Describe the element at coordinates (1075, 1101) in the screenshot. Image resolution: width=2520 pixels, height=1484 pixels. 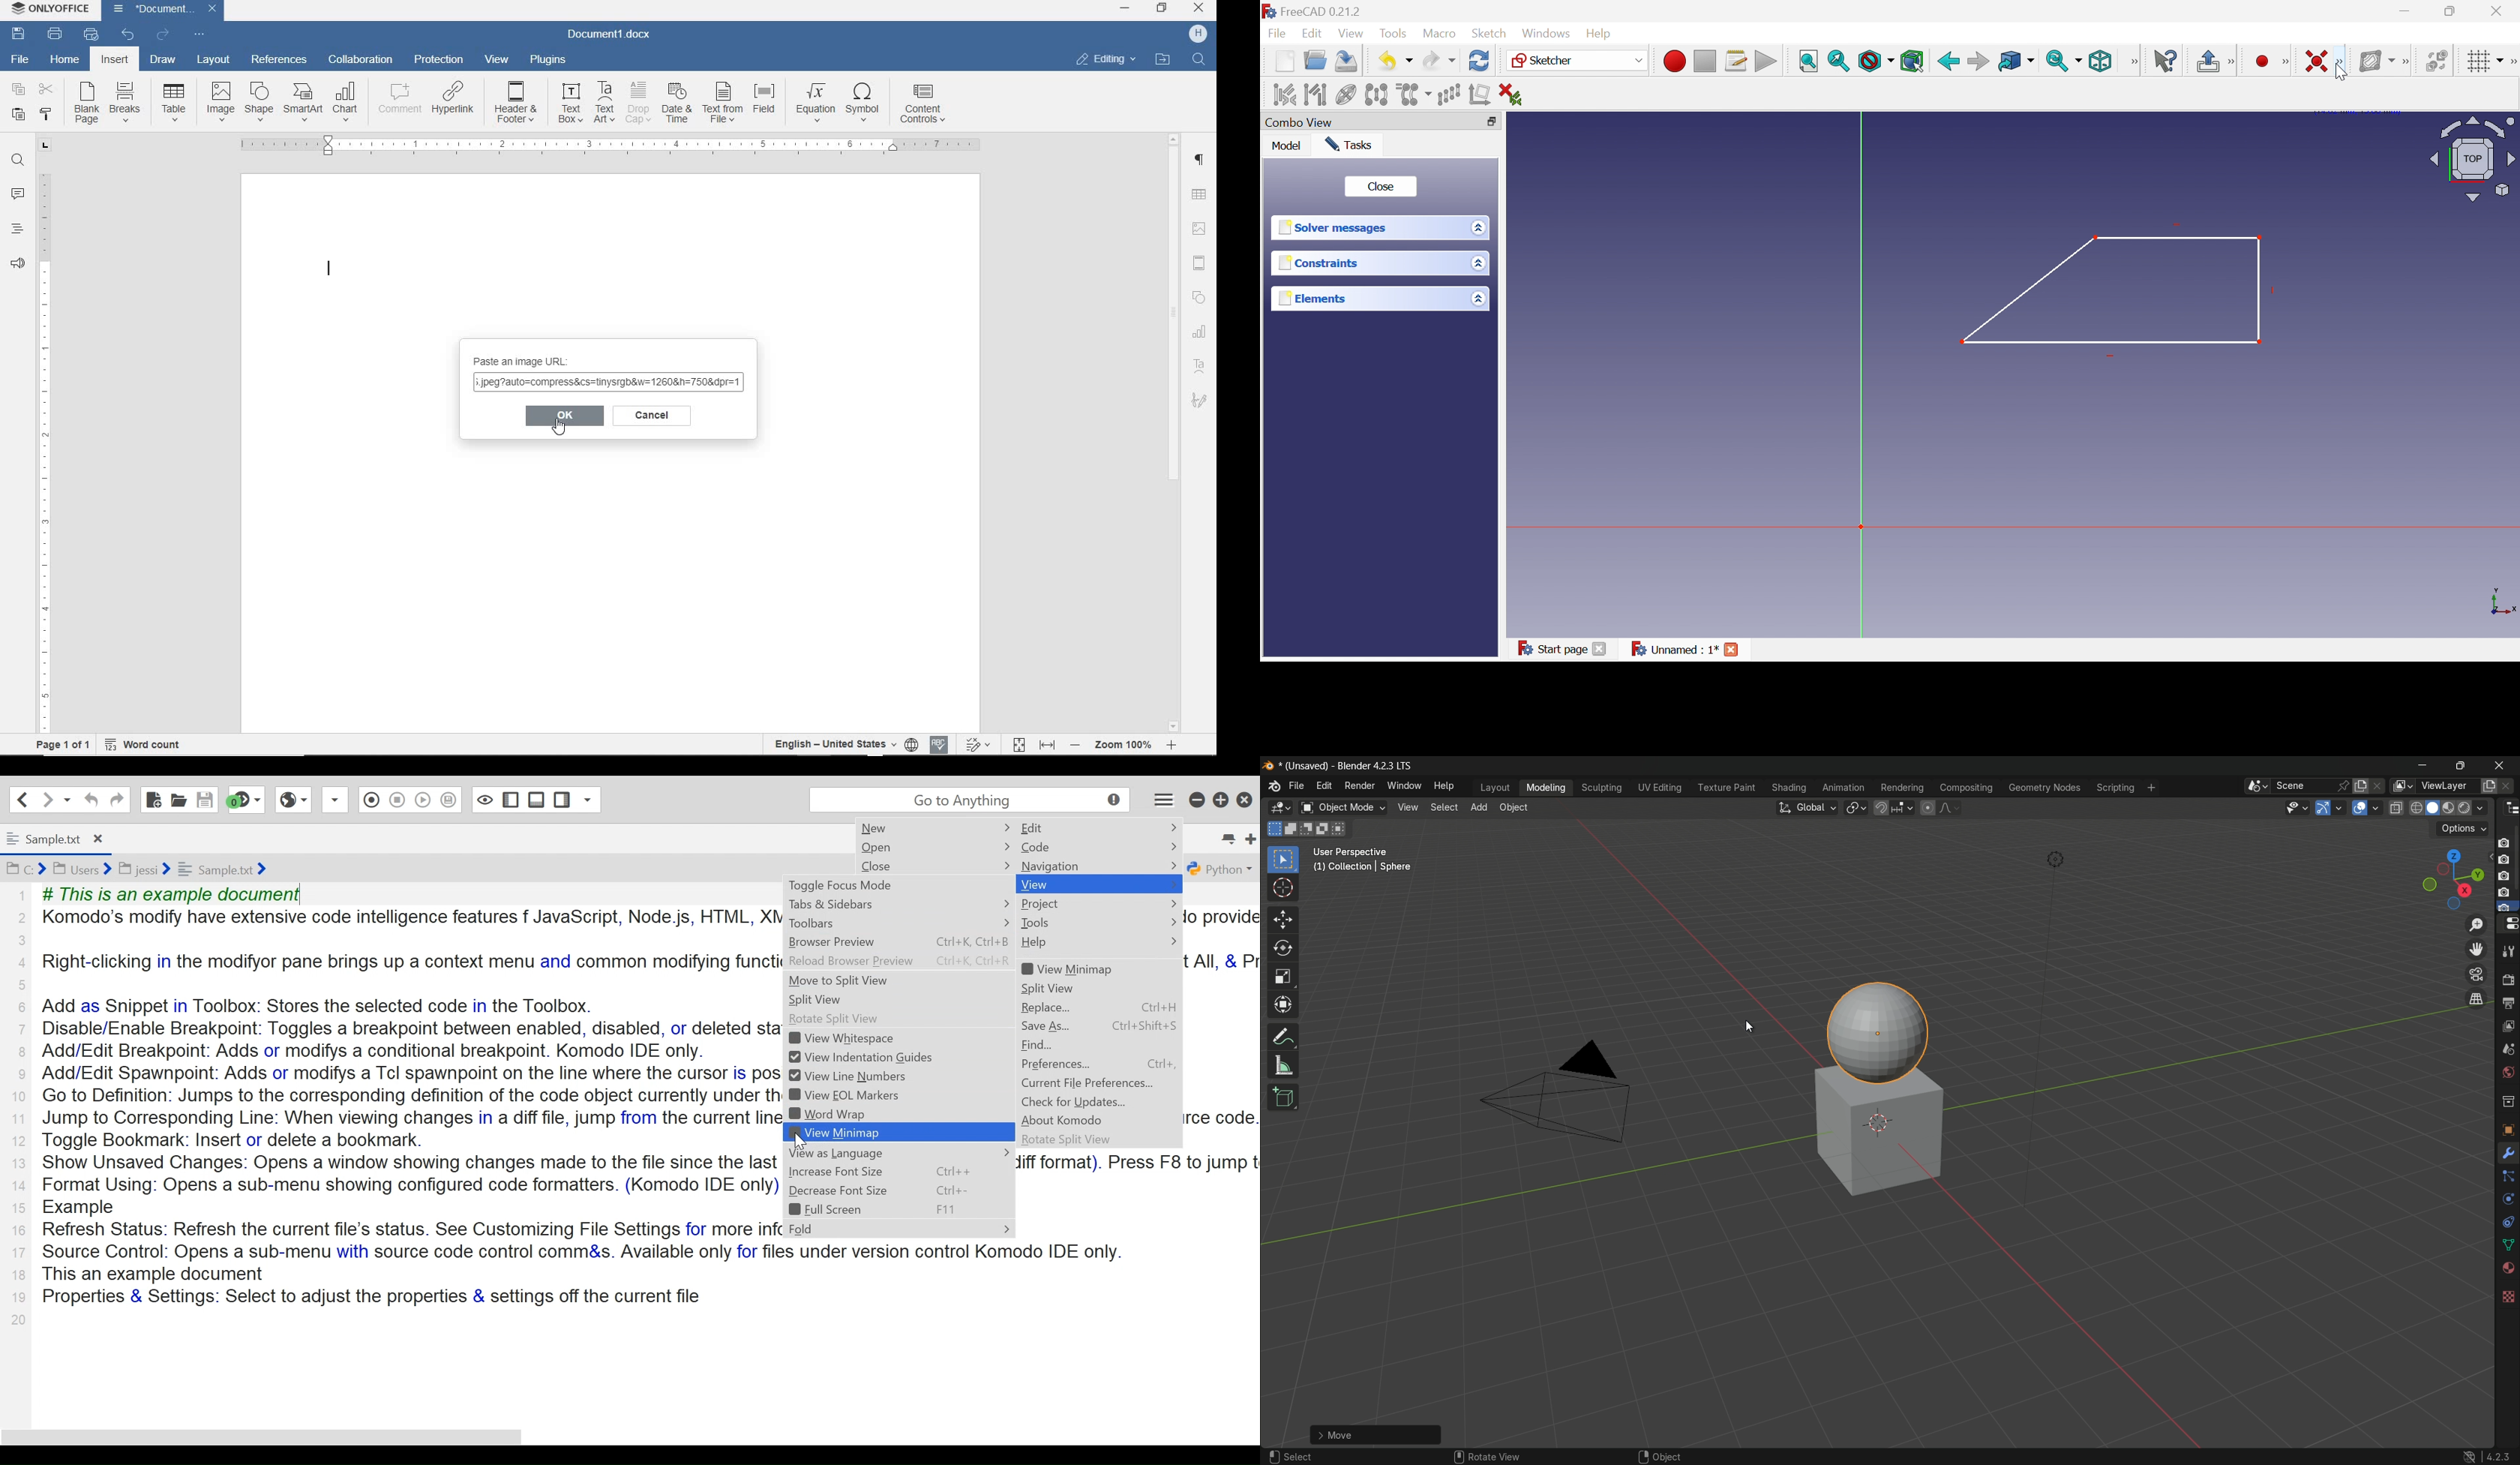
I see `Check for Updates.` at that location.